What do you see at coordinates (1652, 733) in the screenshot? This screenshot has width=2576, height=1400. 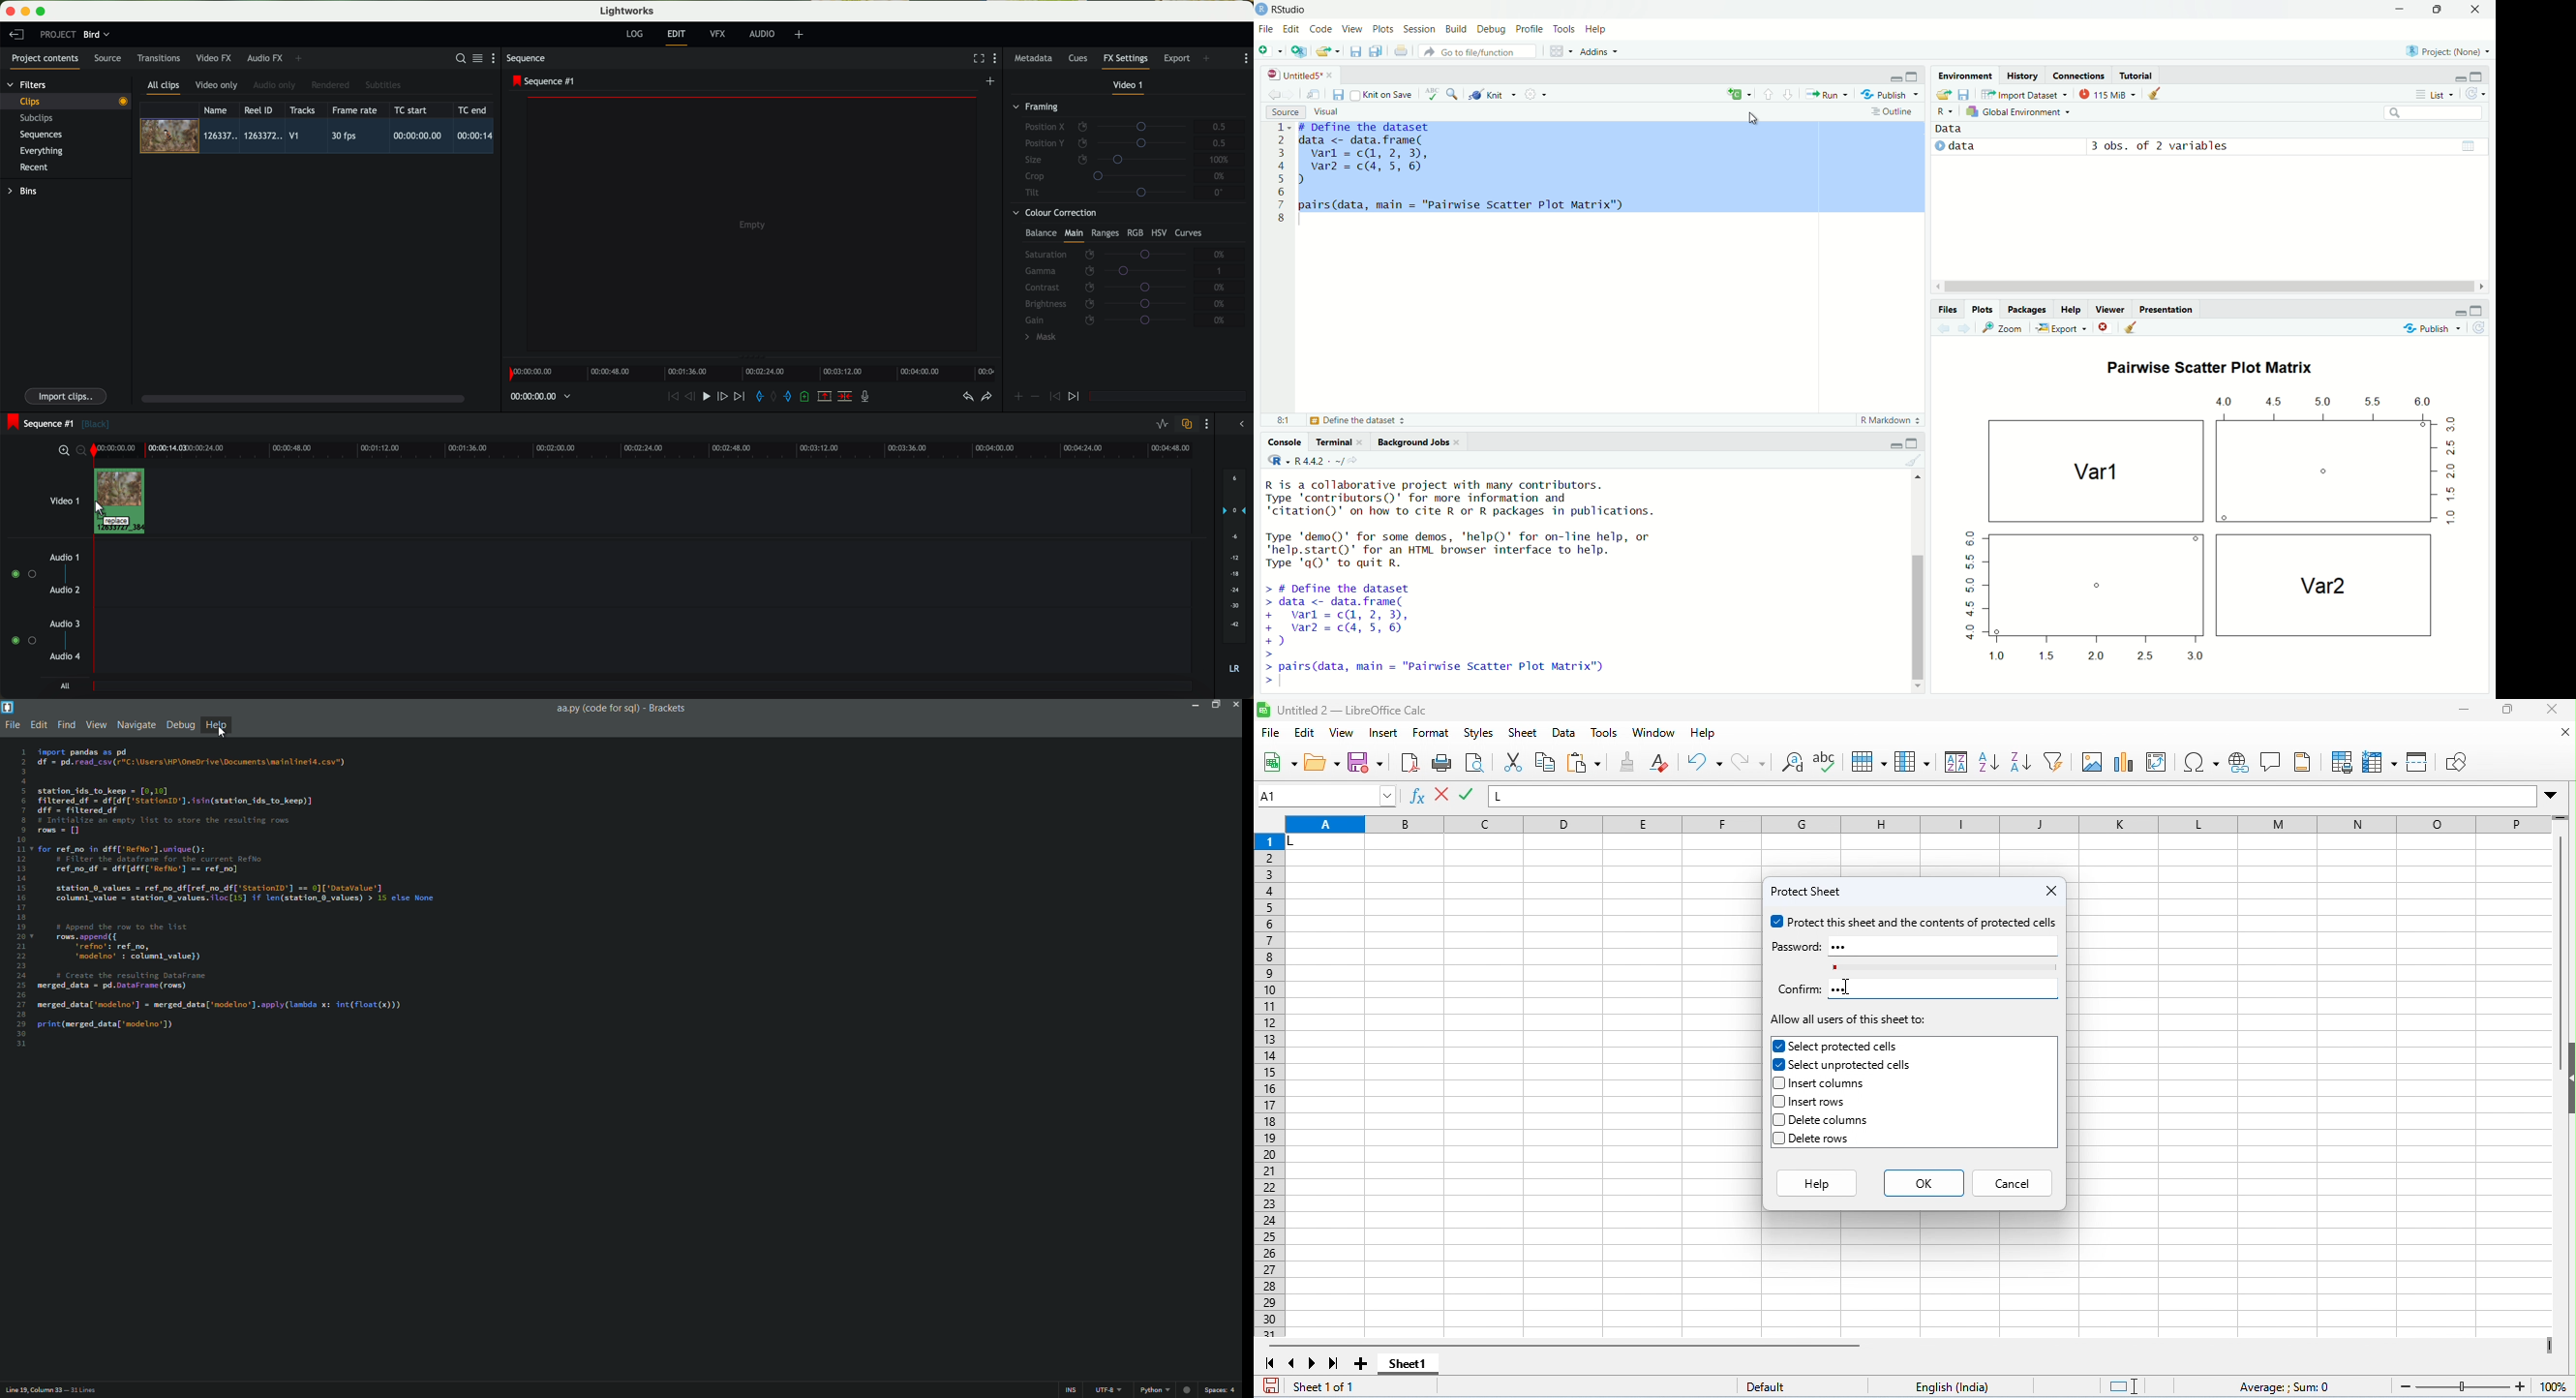 I see `window` at bounding box center [1652, 733].